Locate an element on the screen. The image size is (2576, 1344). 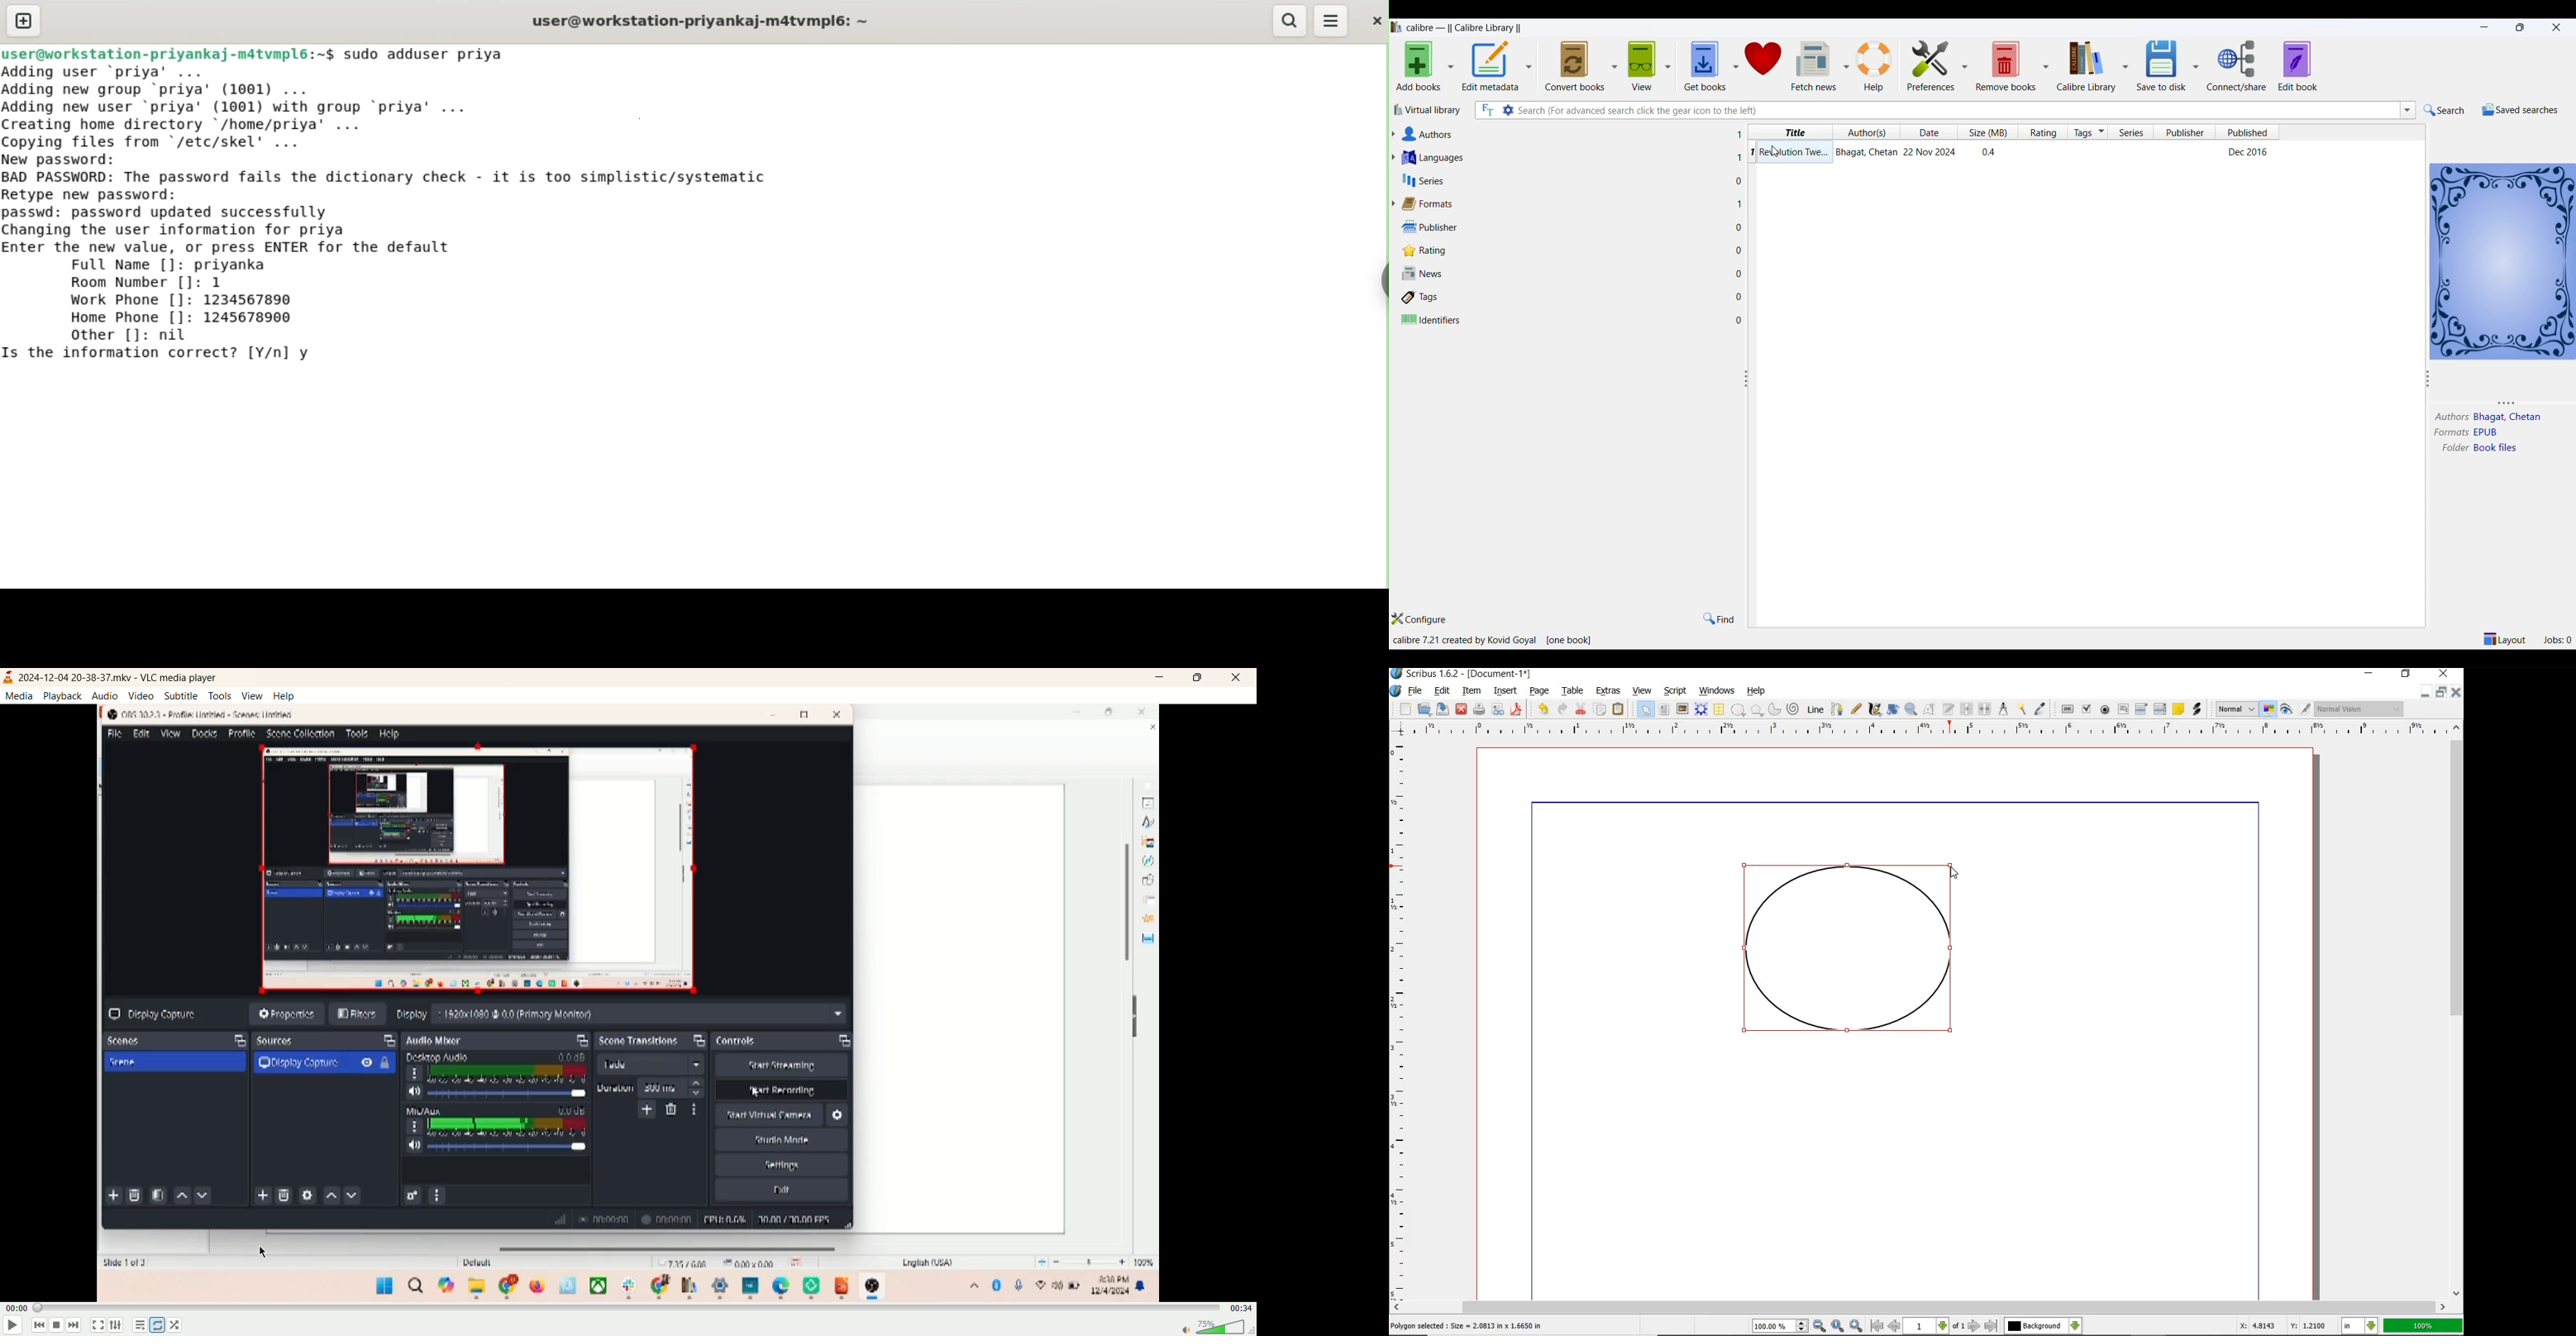
subtitle is located at coordinates (181, 696).